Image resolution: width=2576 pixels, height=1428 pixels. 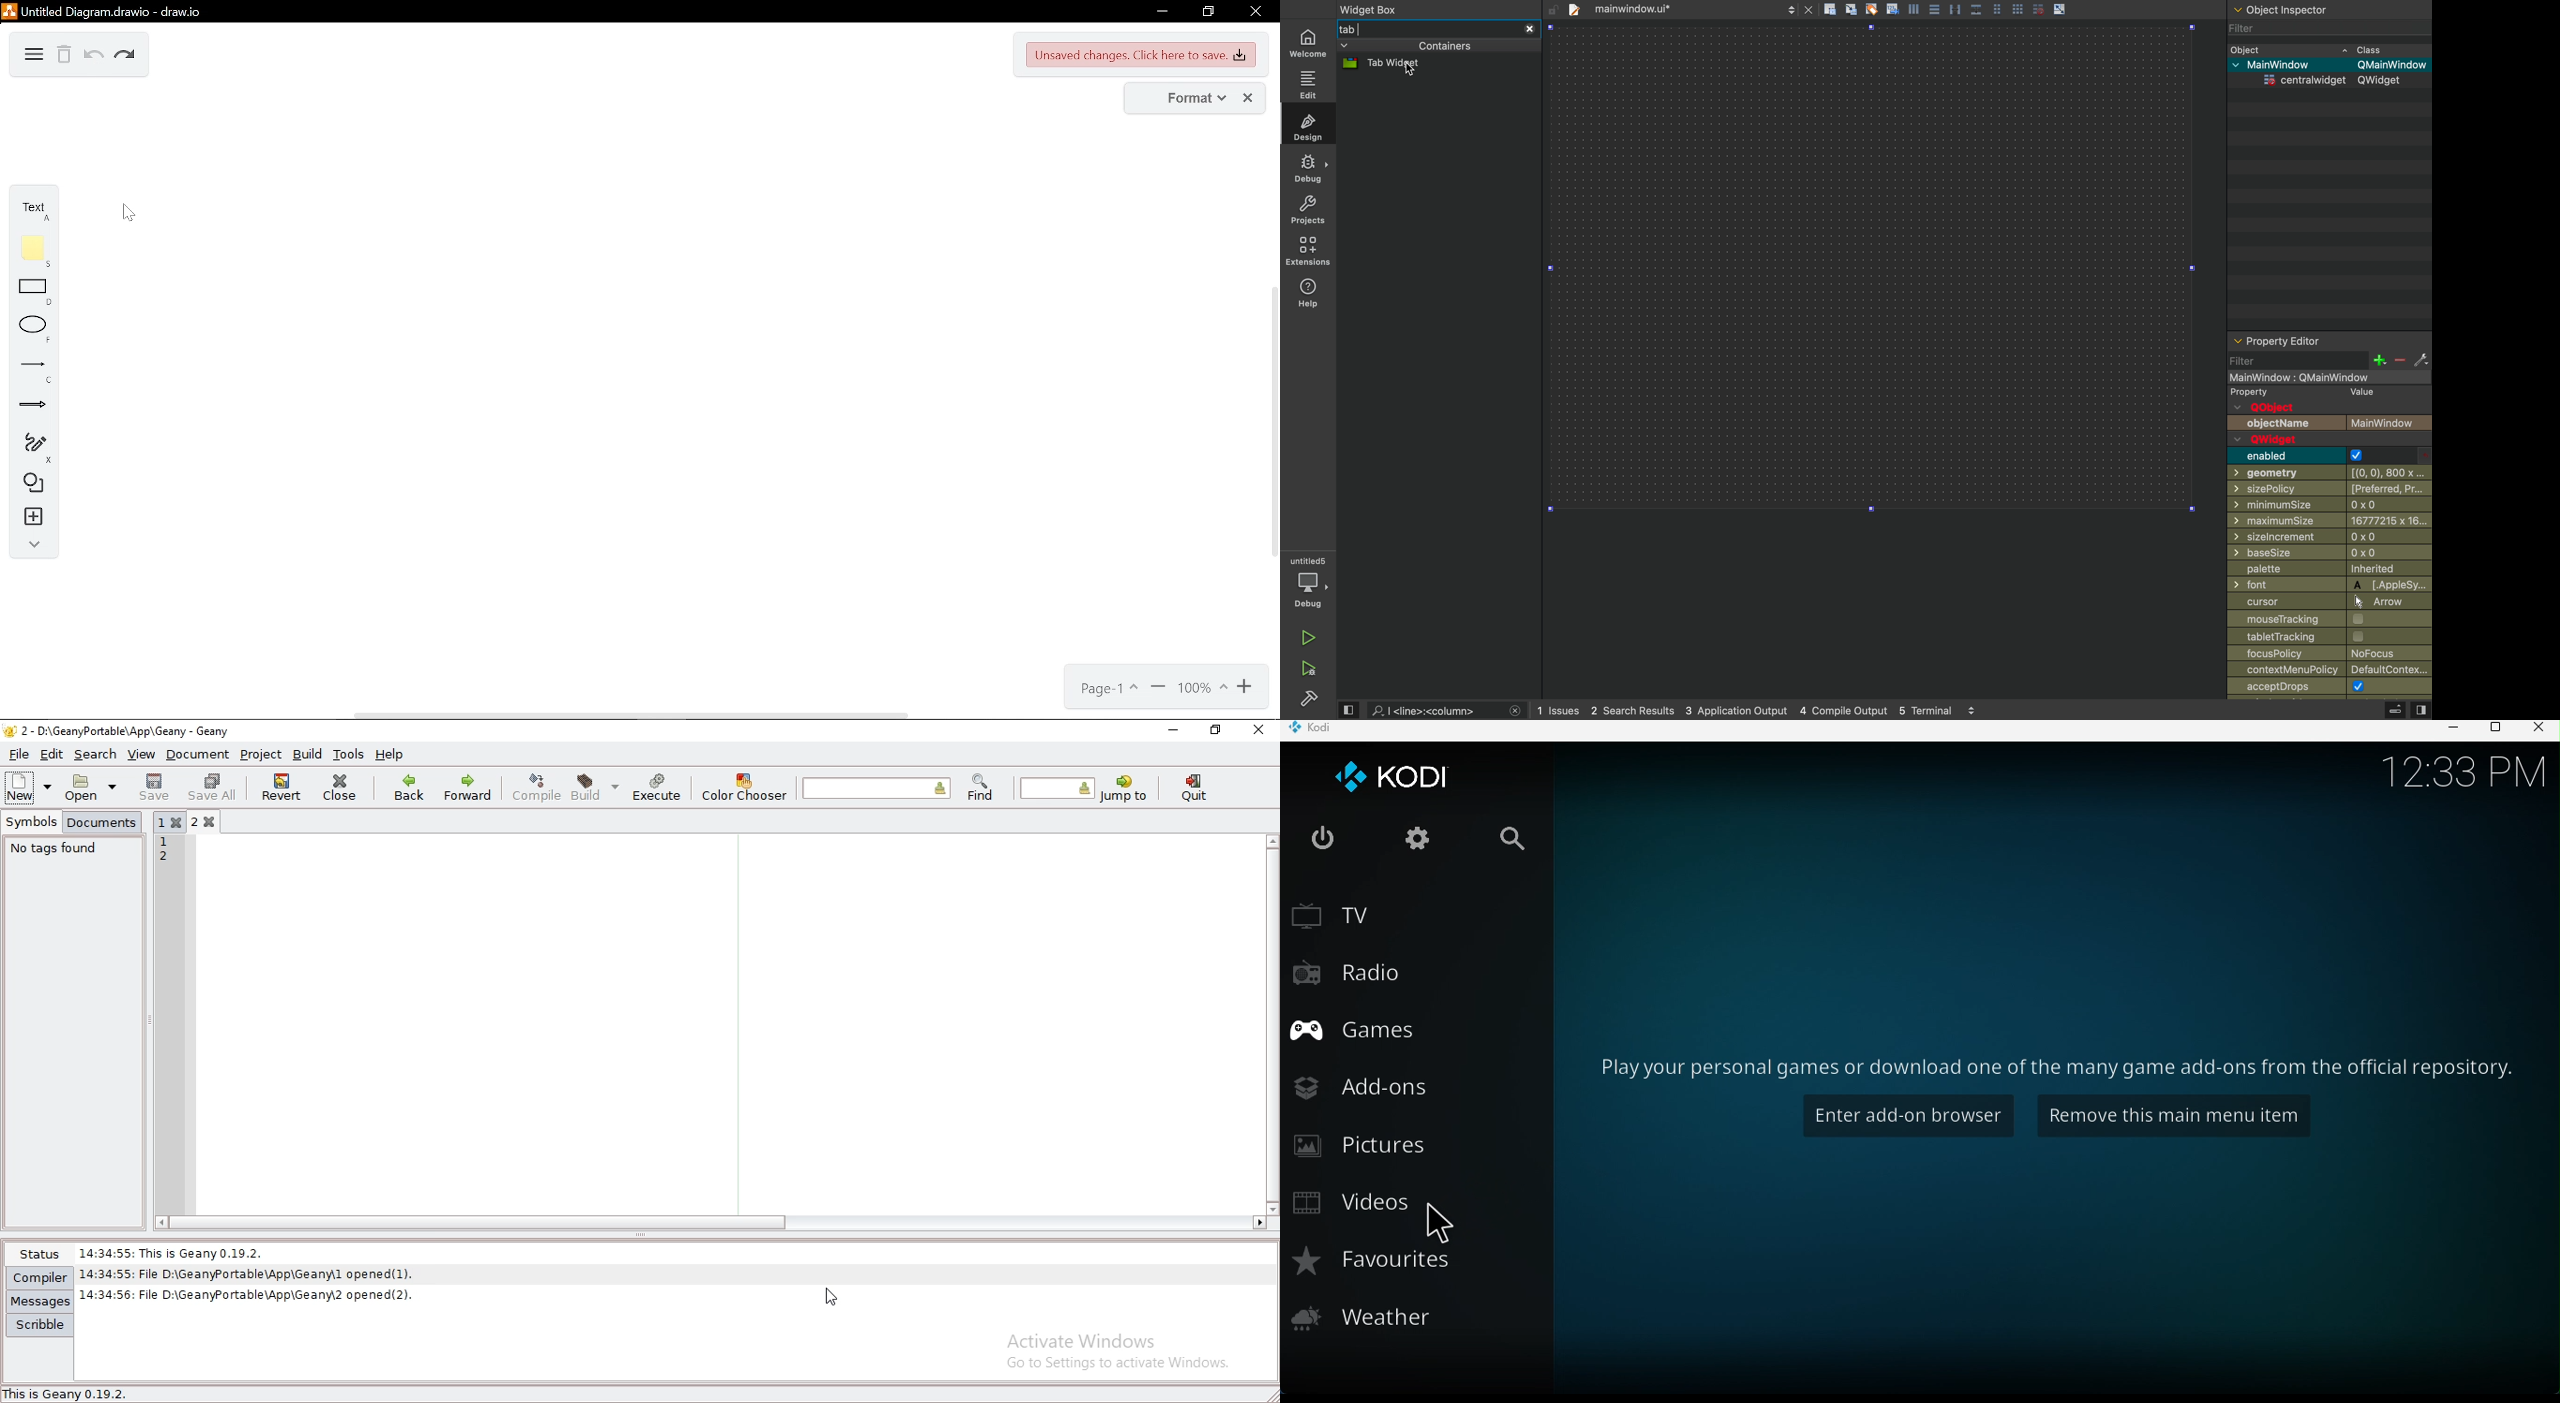 What do you see at coordinates (1809, 9) in the screenshot?
I see `close` at bounding box center [1809, 9].